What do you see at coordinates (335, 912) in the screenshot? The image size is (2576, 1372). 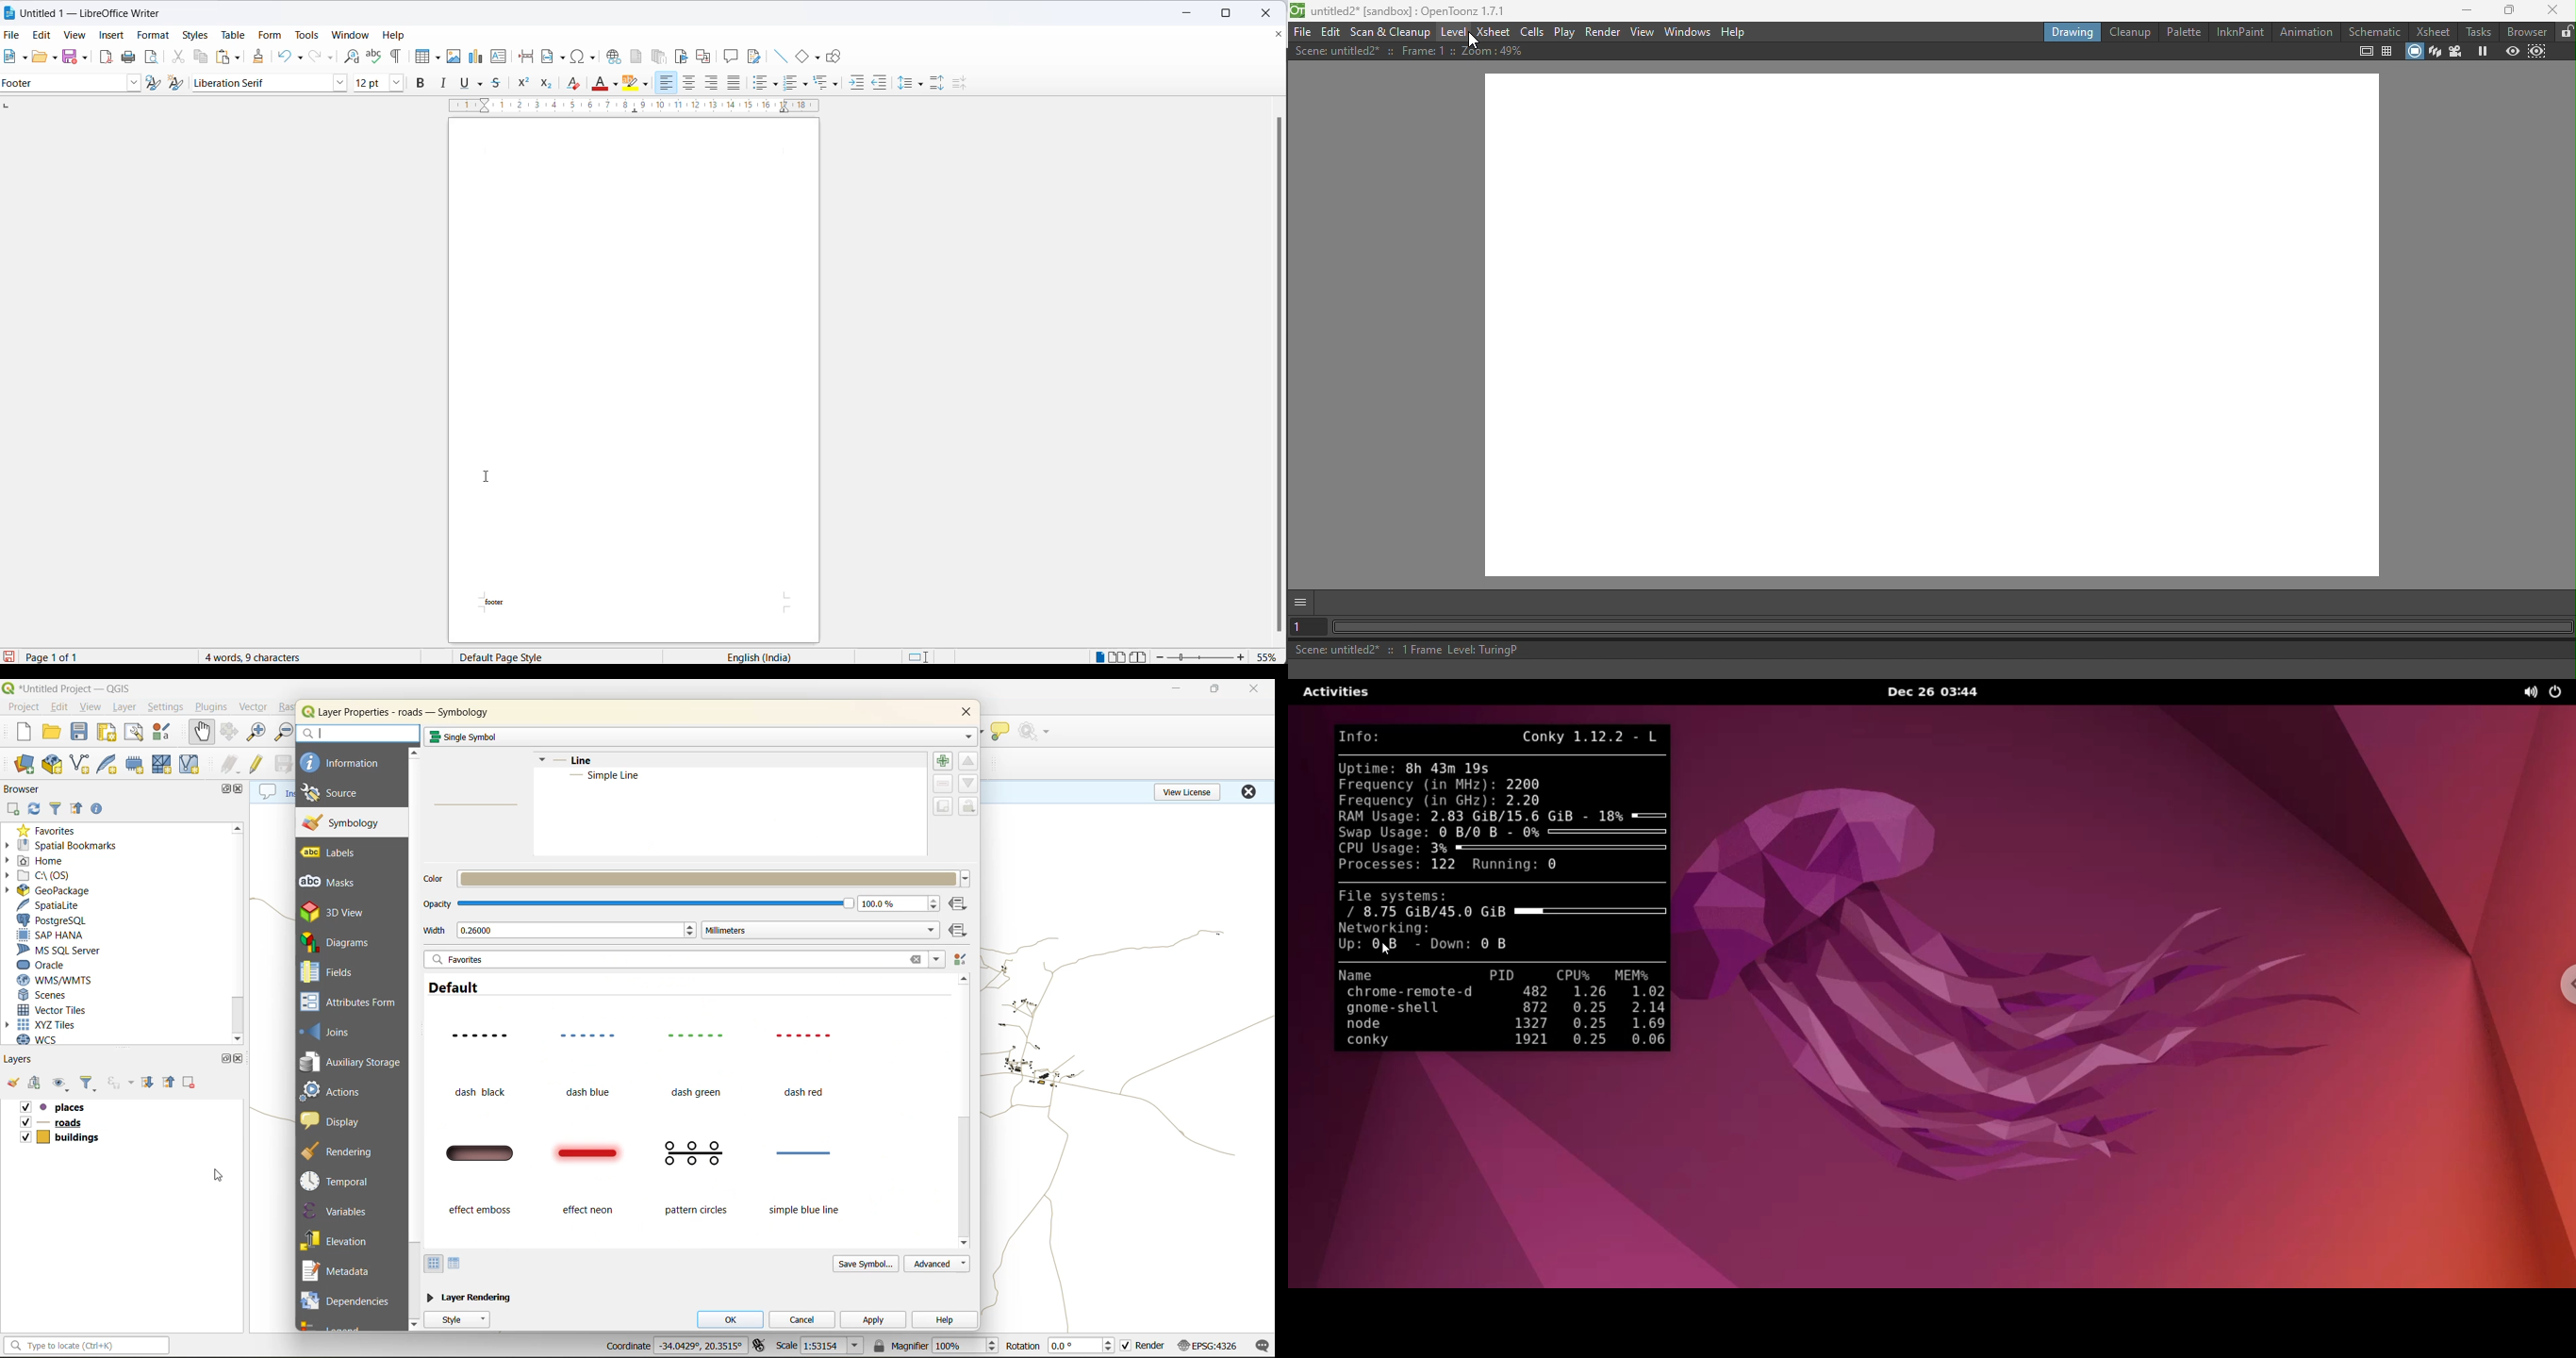 I see `3d view` at bounding box center [335, 912].